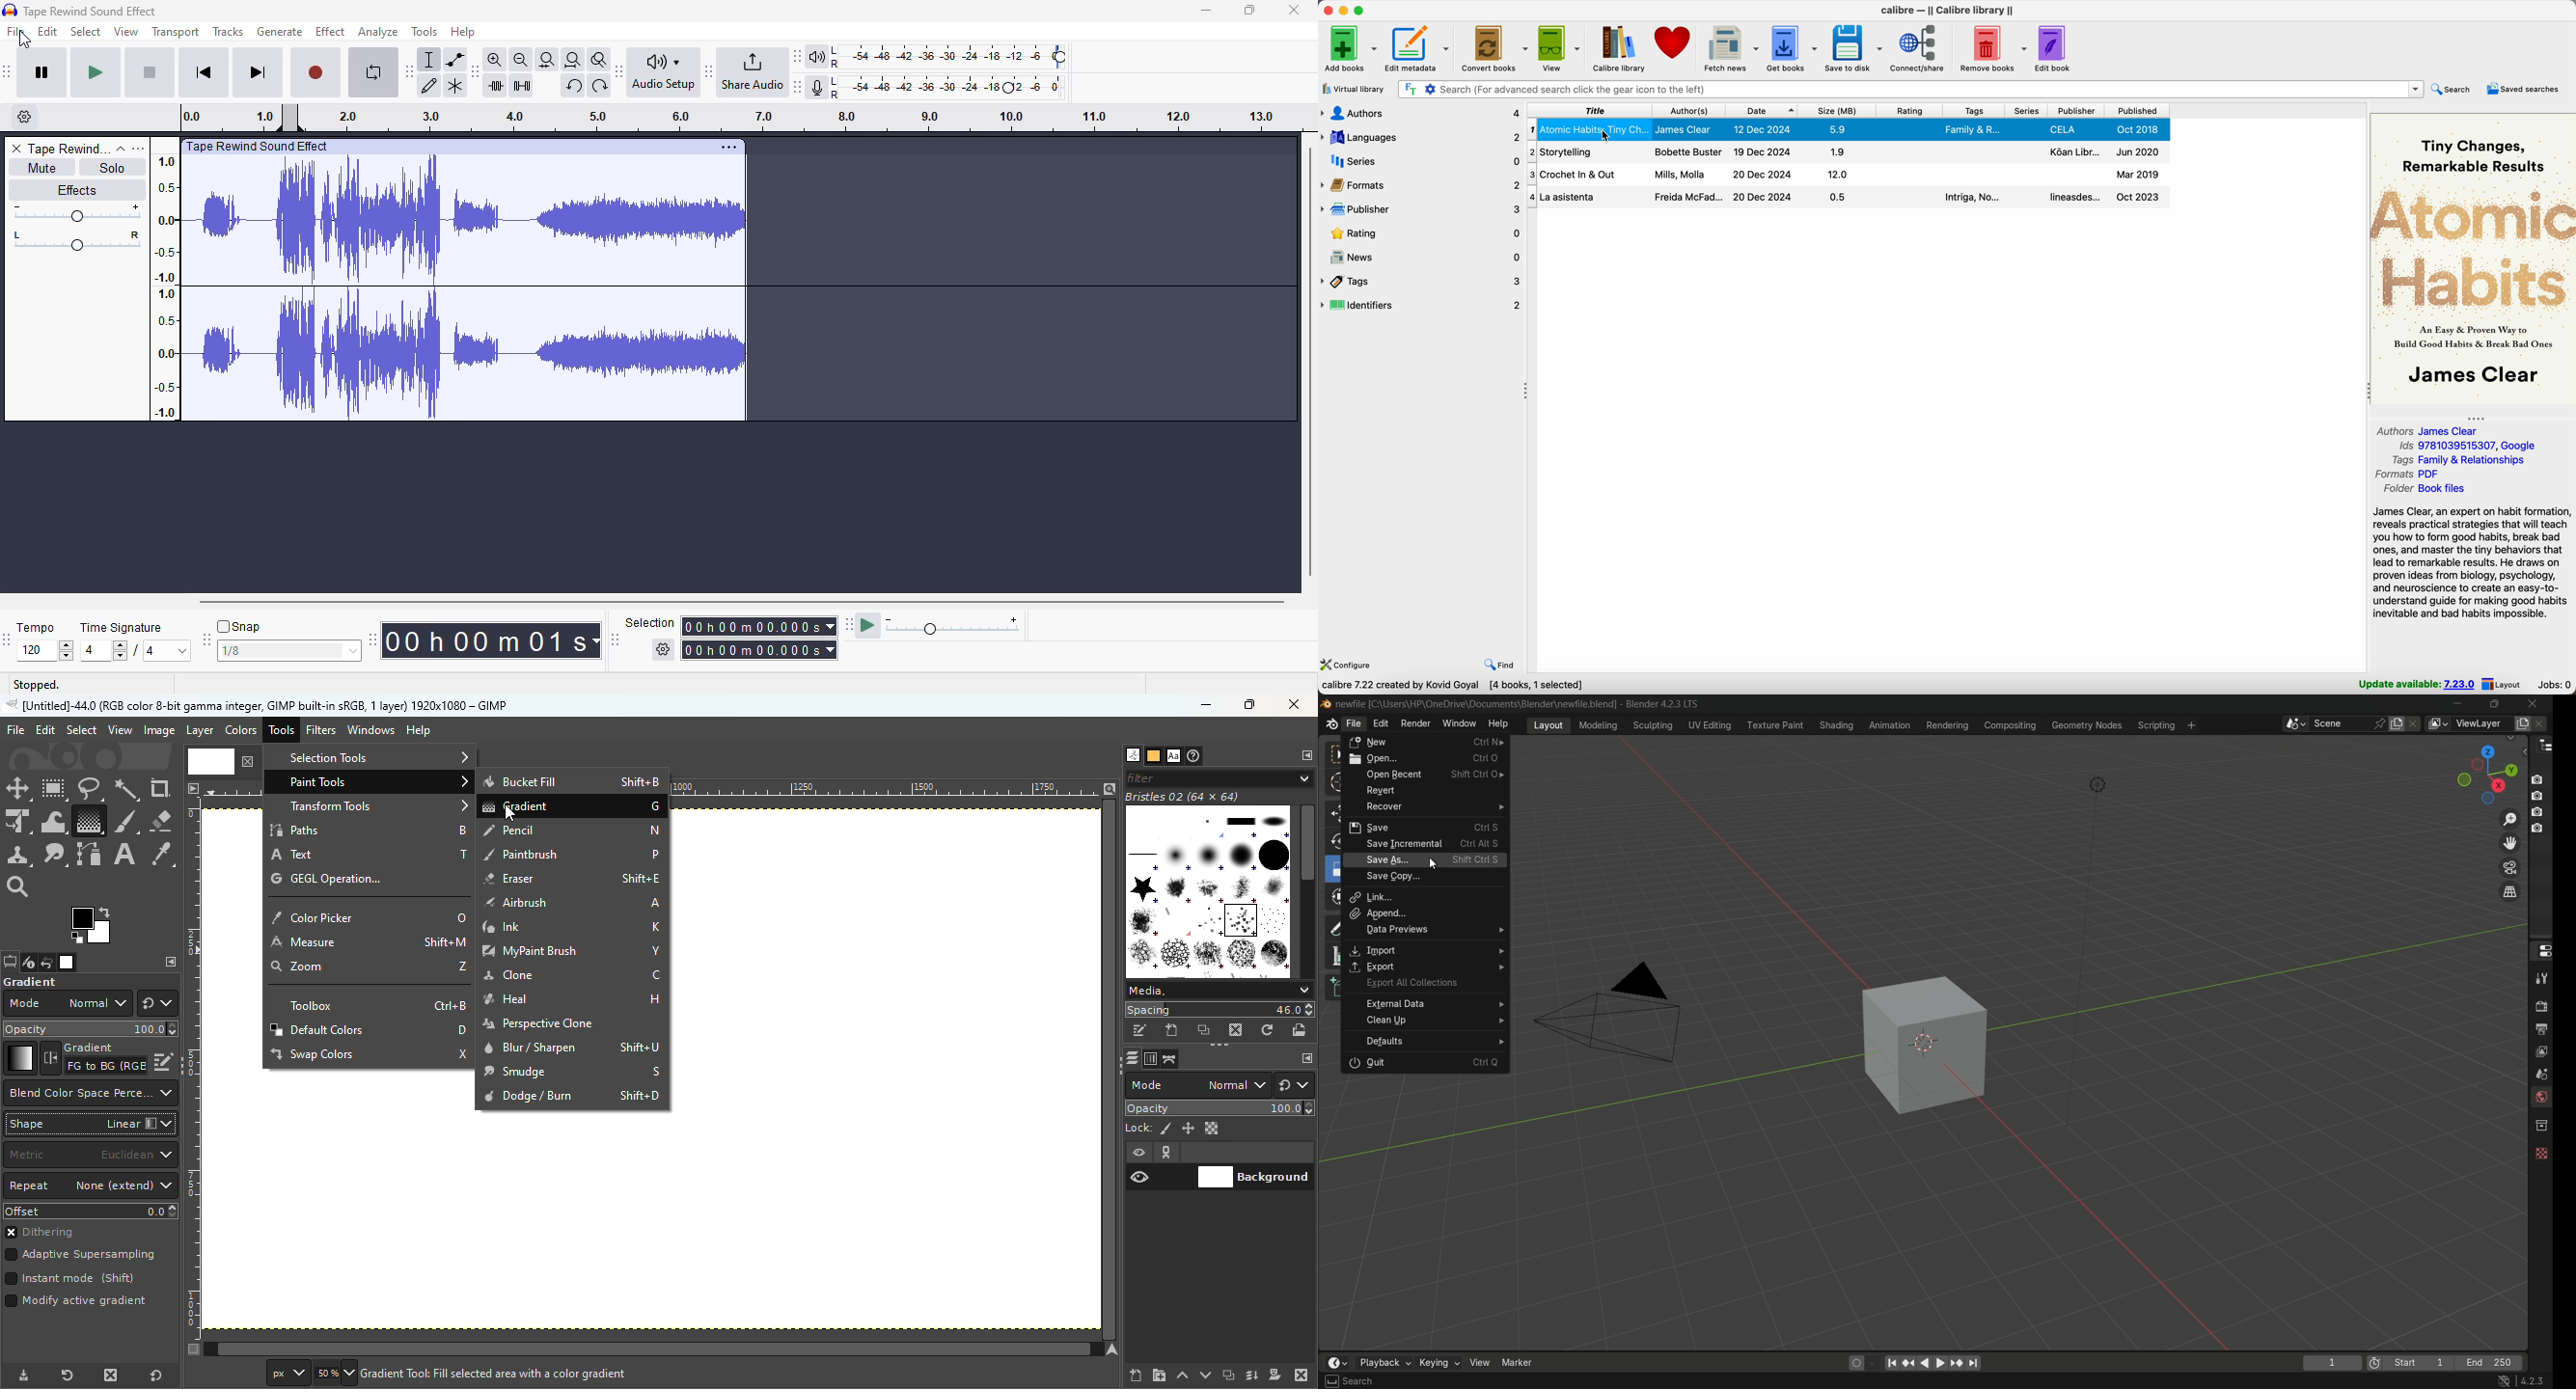 This screenshot has height=1400, width=2576. Describe the element at coordinates (747, 73) in the screenshot. I see `audacity share audio toolbar` at that location.